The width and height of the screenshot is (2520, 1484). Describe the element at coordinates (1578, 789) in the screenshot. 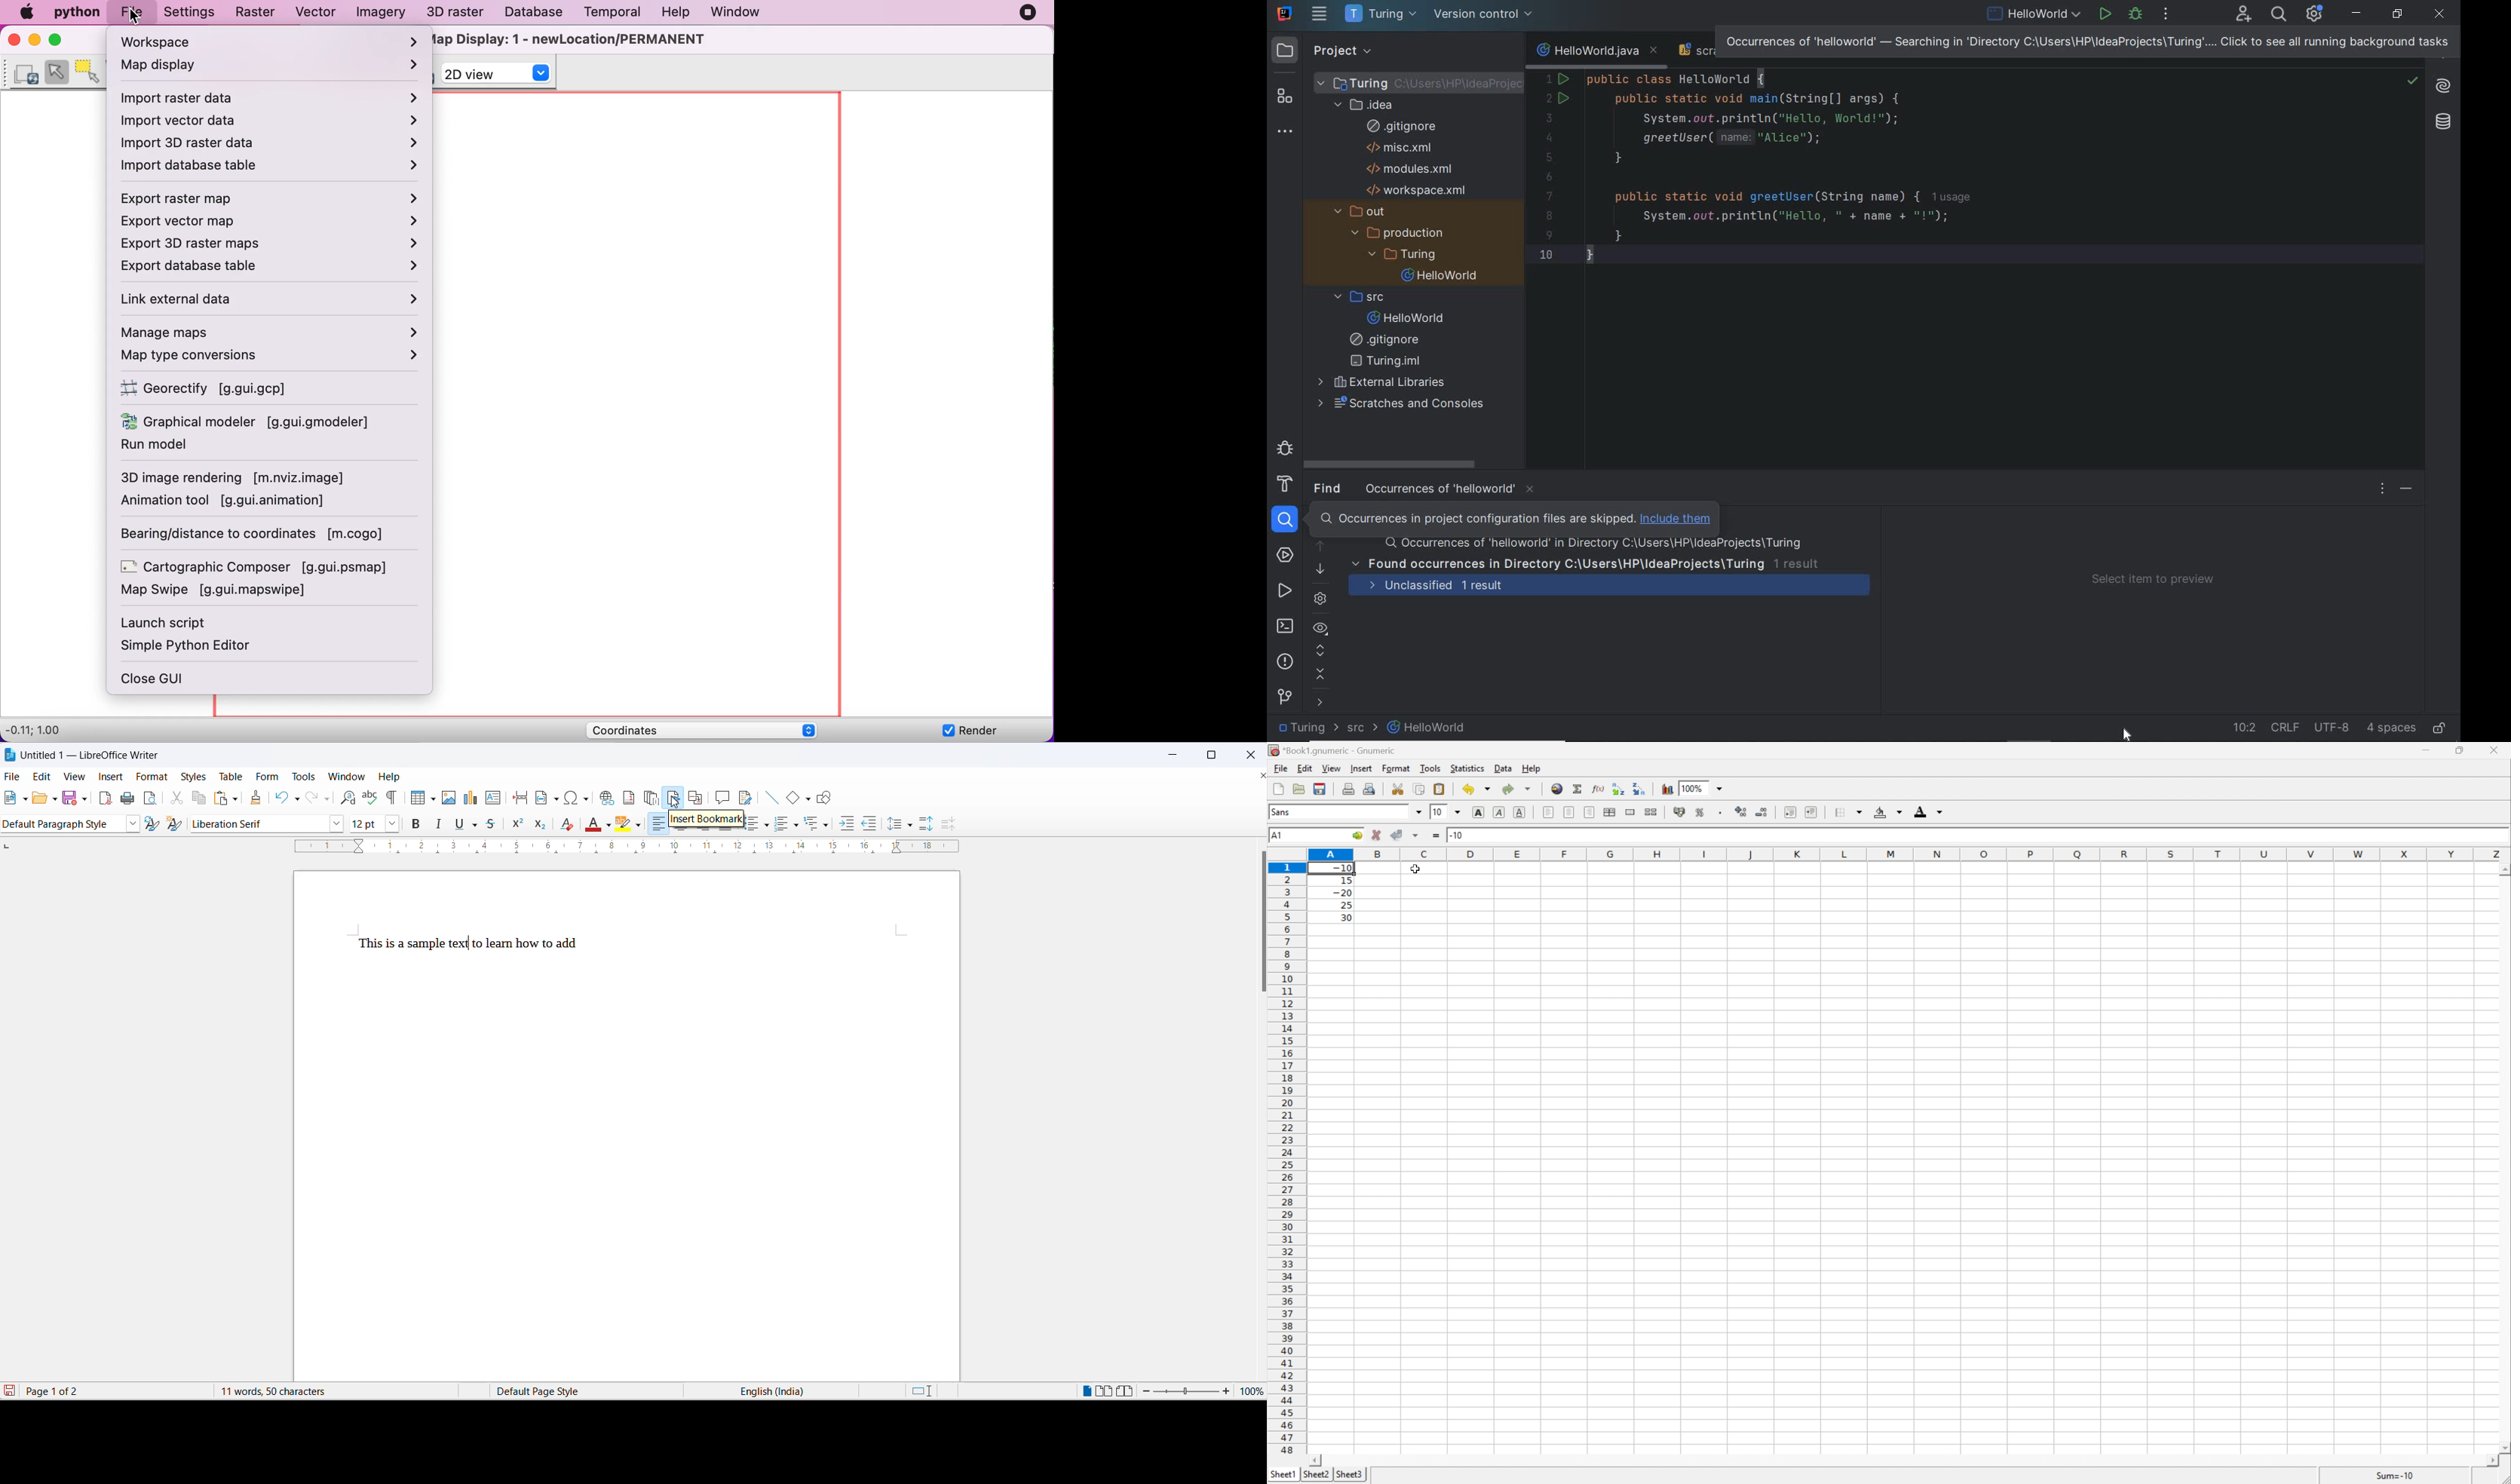

I see `Sum into the current cell` at that location.